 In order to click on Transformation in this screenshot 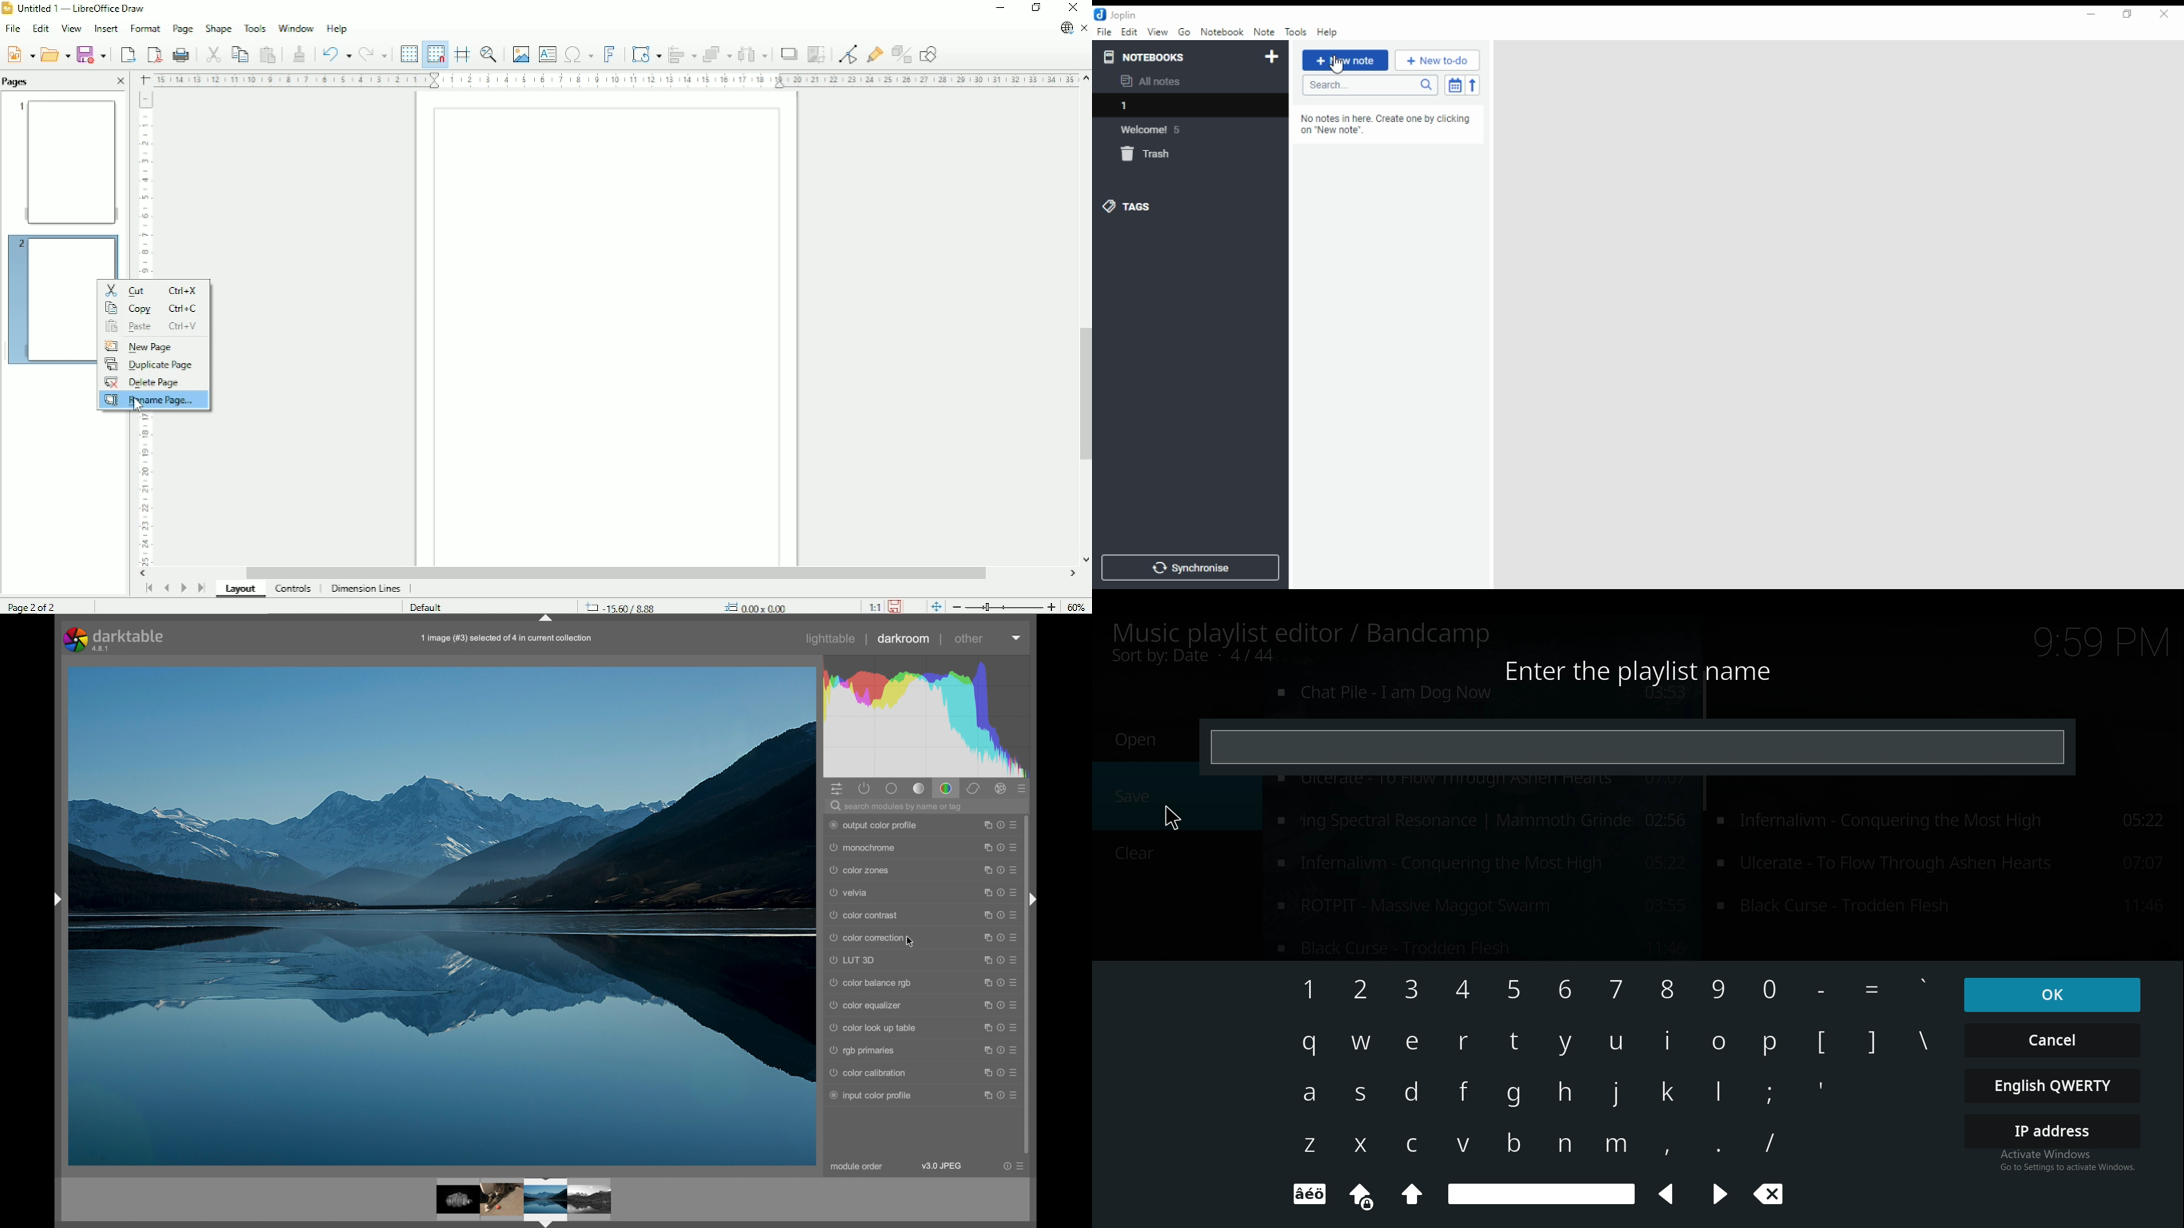, I will do `click(648, 54)`.